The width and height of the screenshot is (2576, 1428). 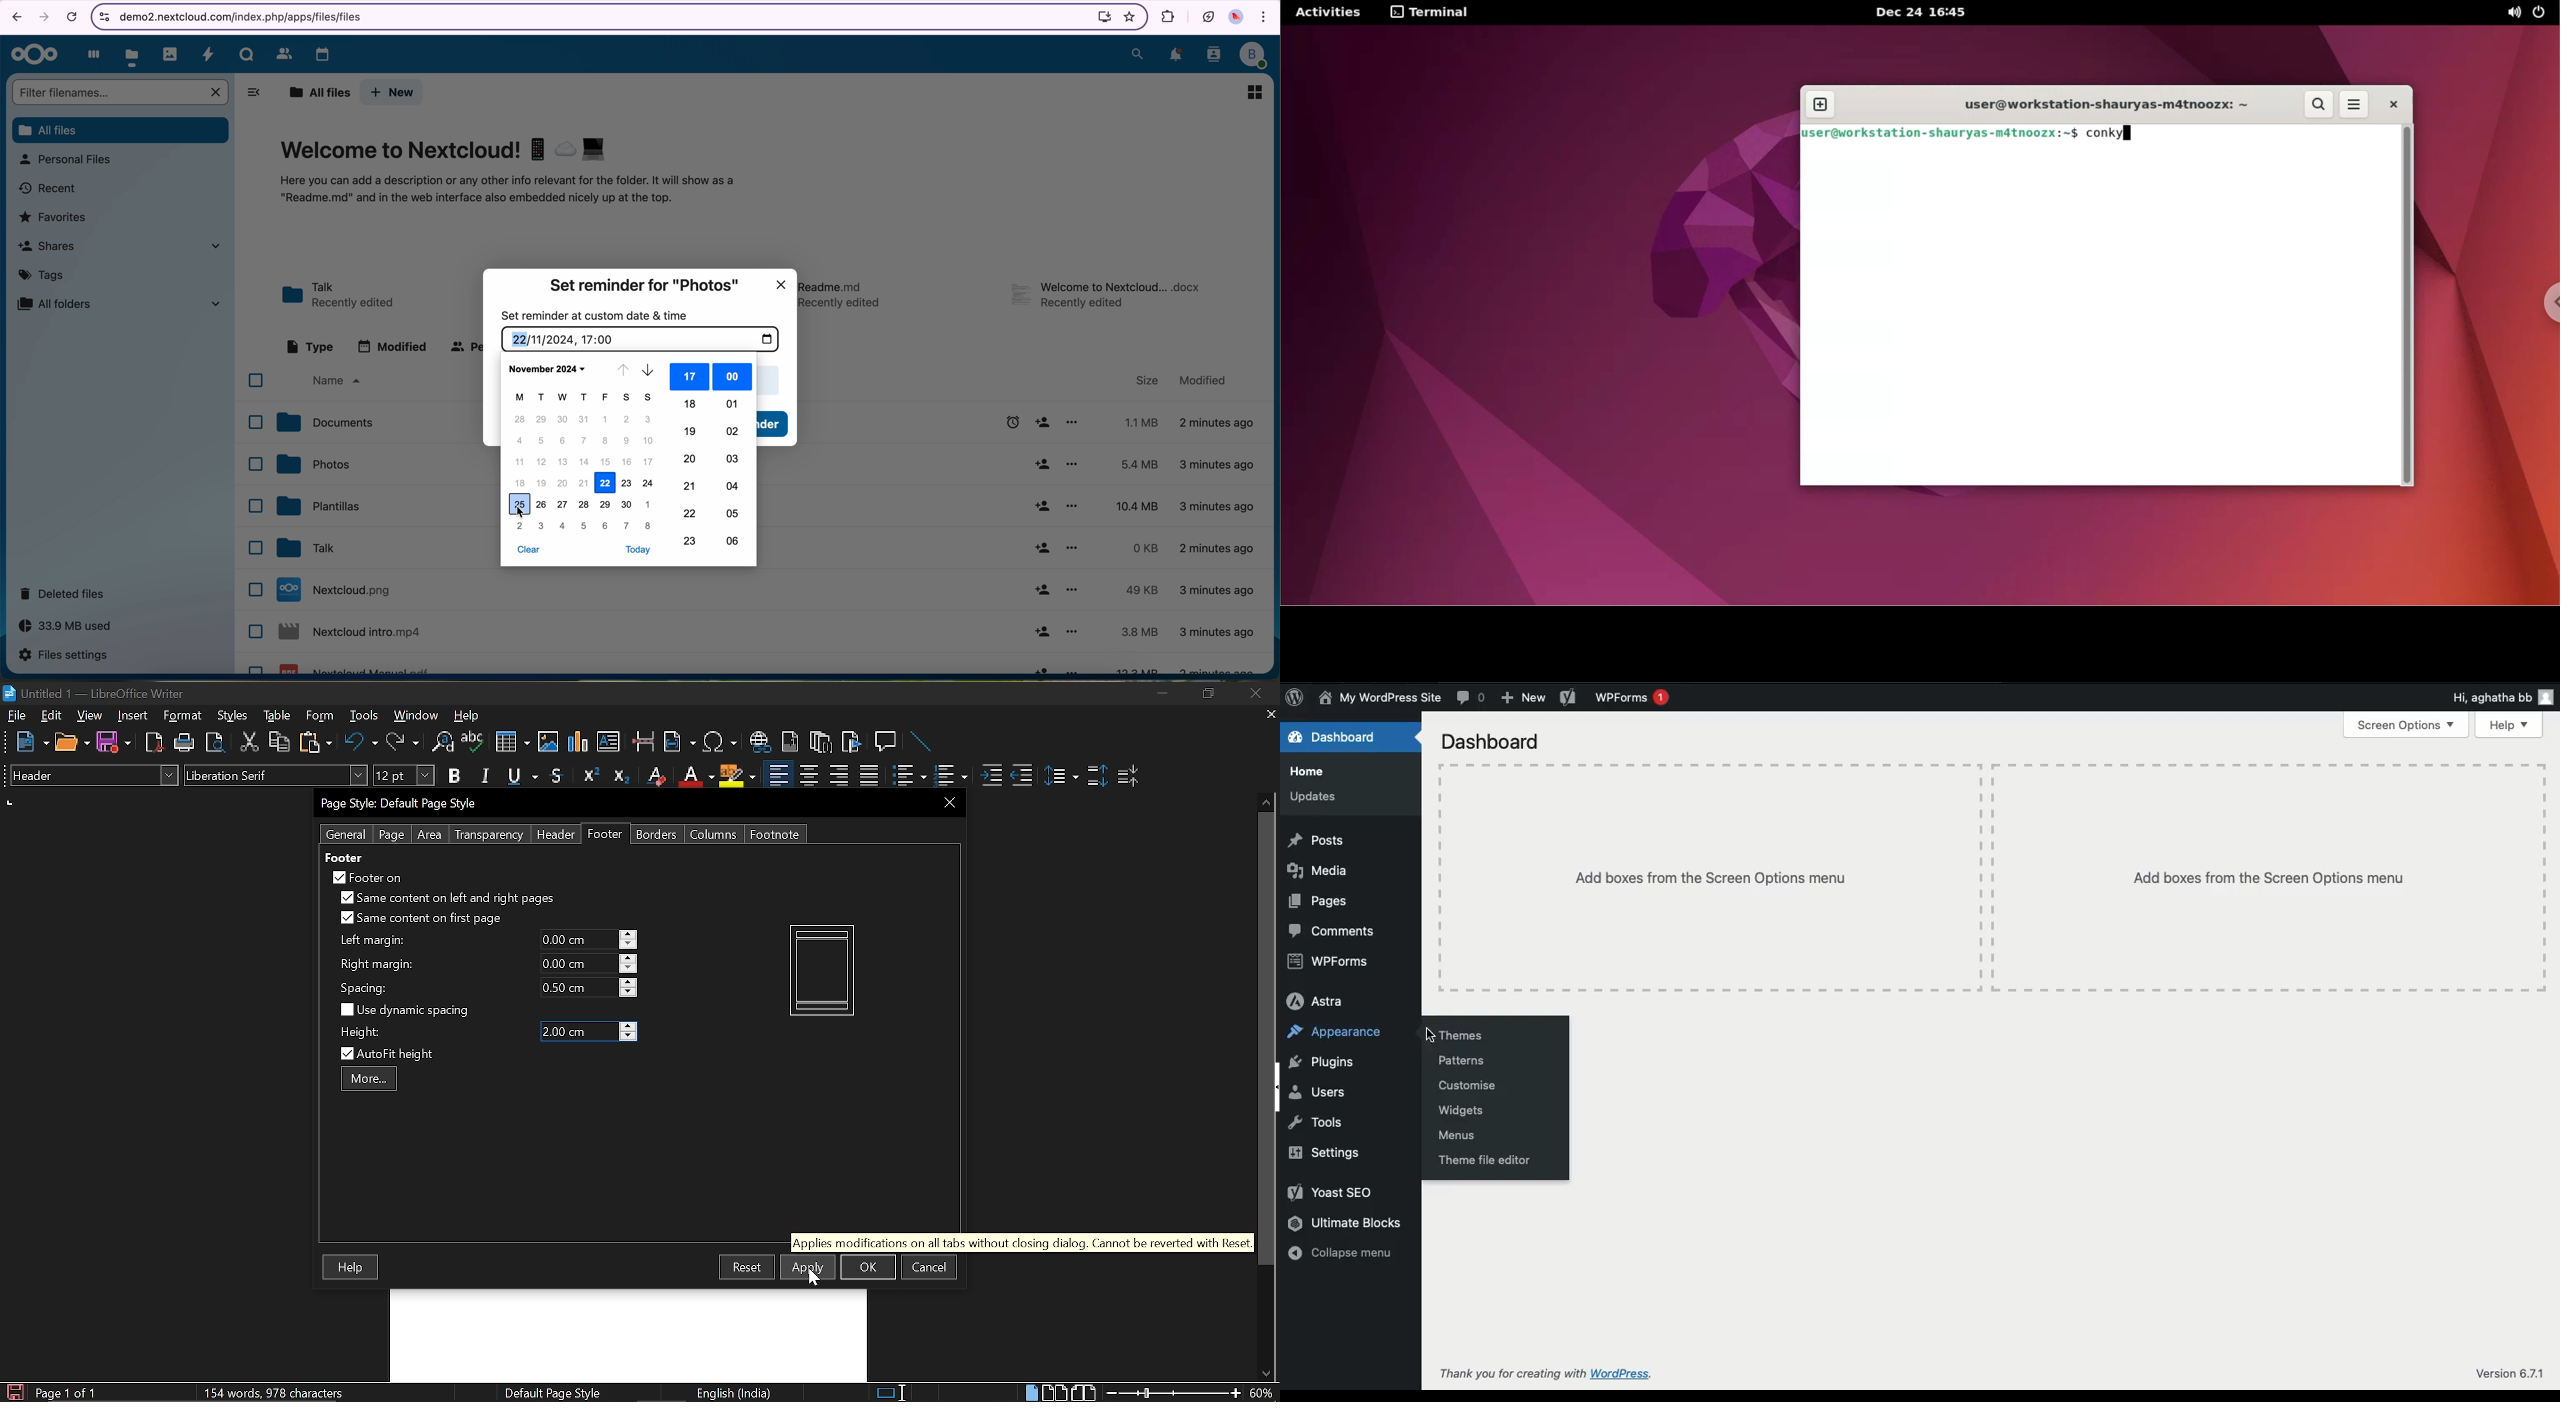 What do you see at coordinates (628, 398) in the screenshot?
I see `saturday` at bounding box center [628, 398].